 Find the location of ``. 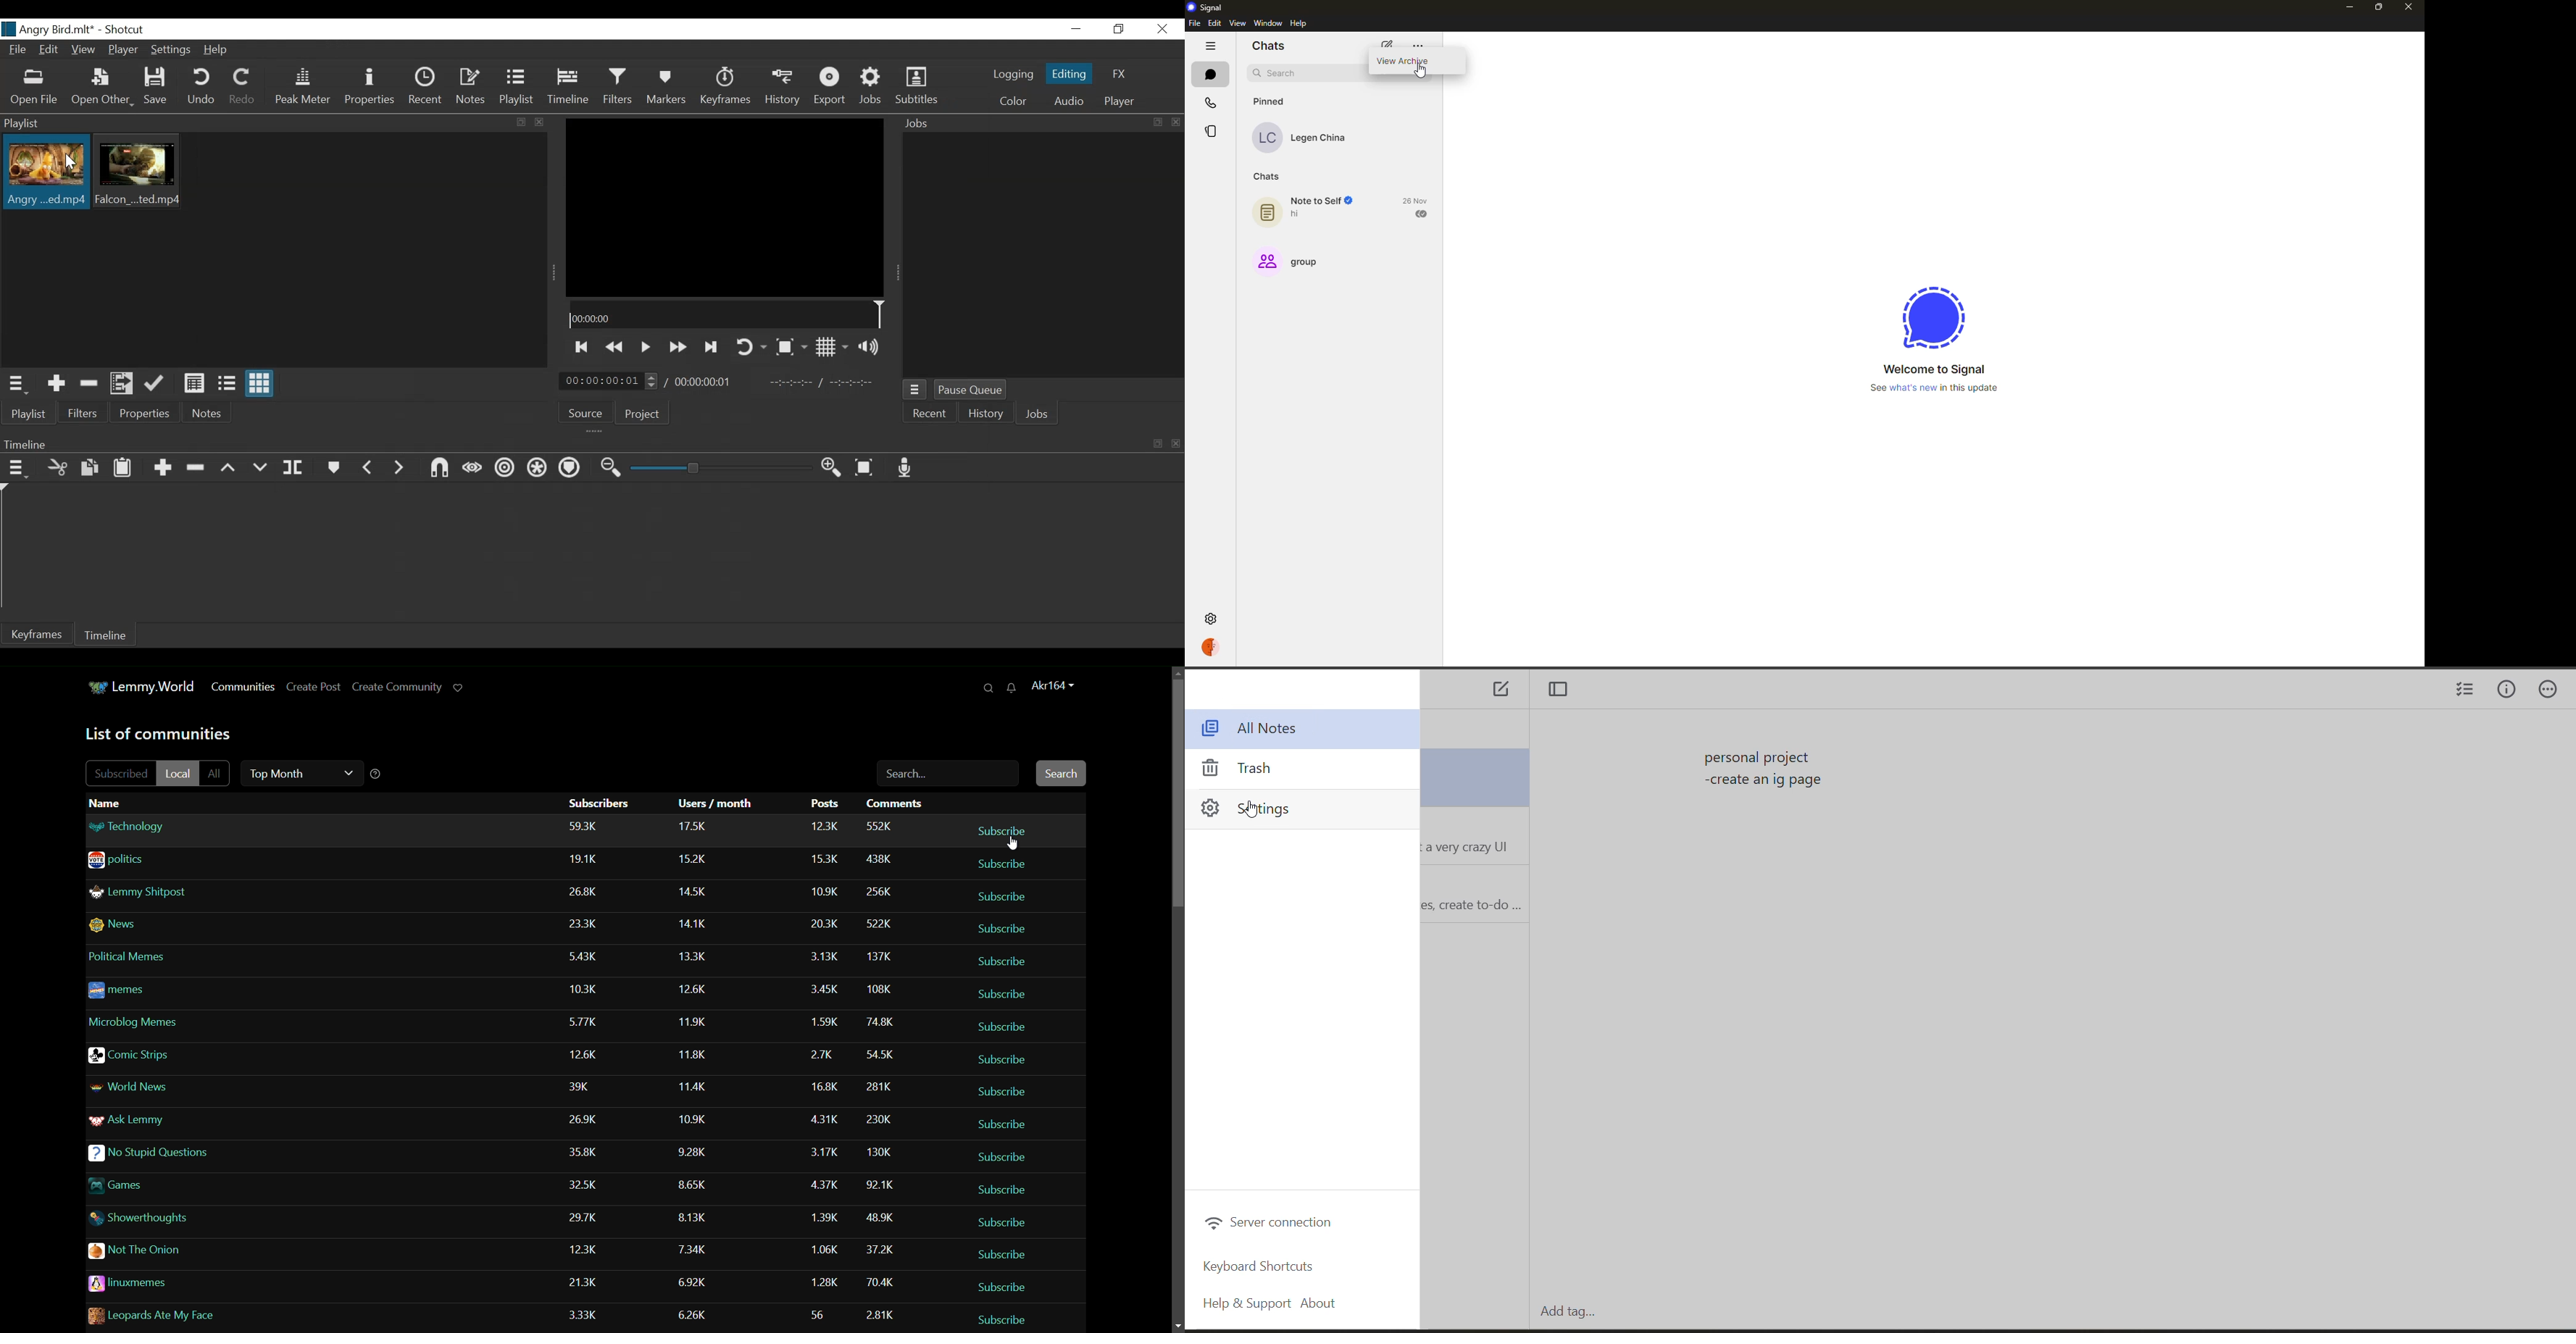

 is located at coordinates (587, 959).